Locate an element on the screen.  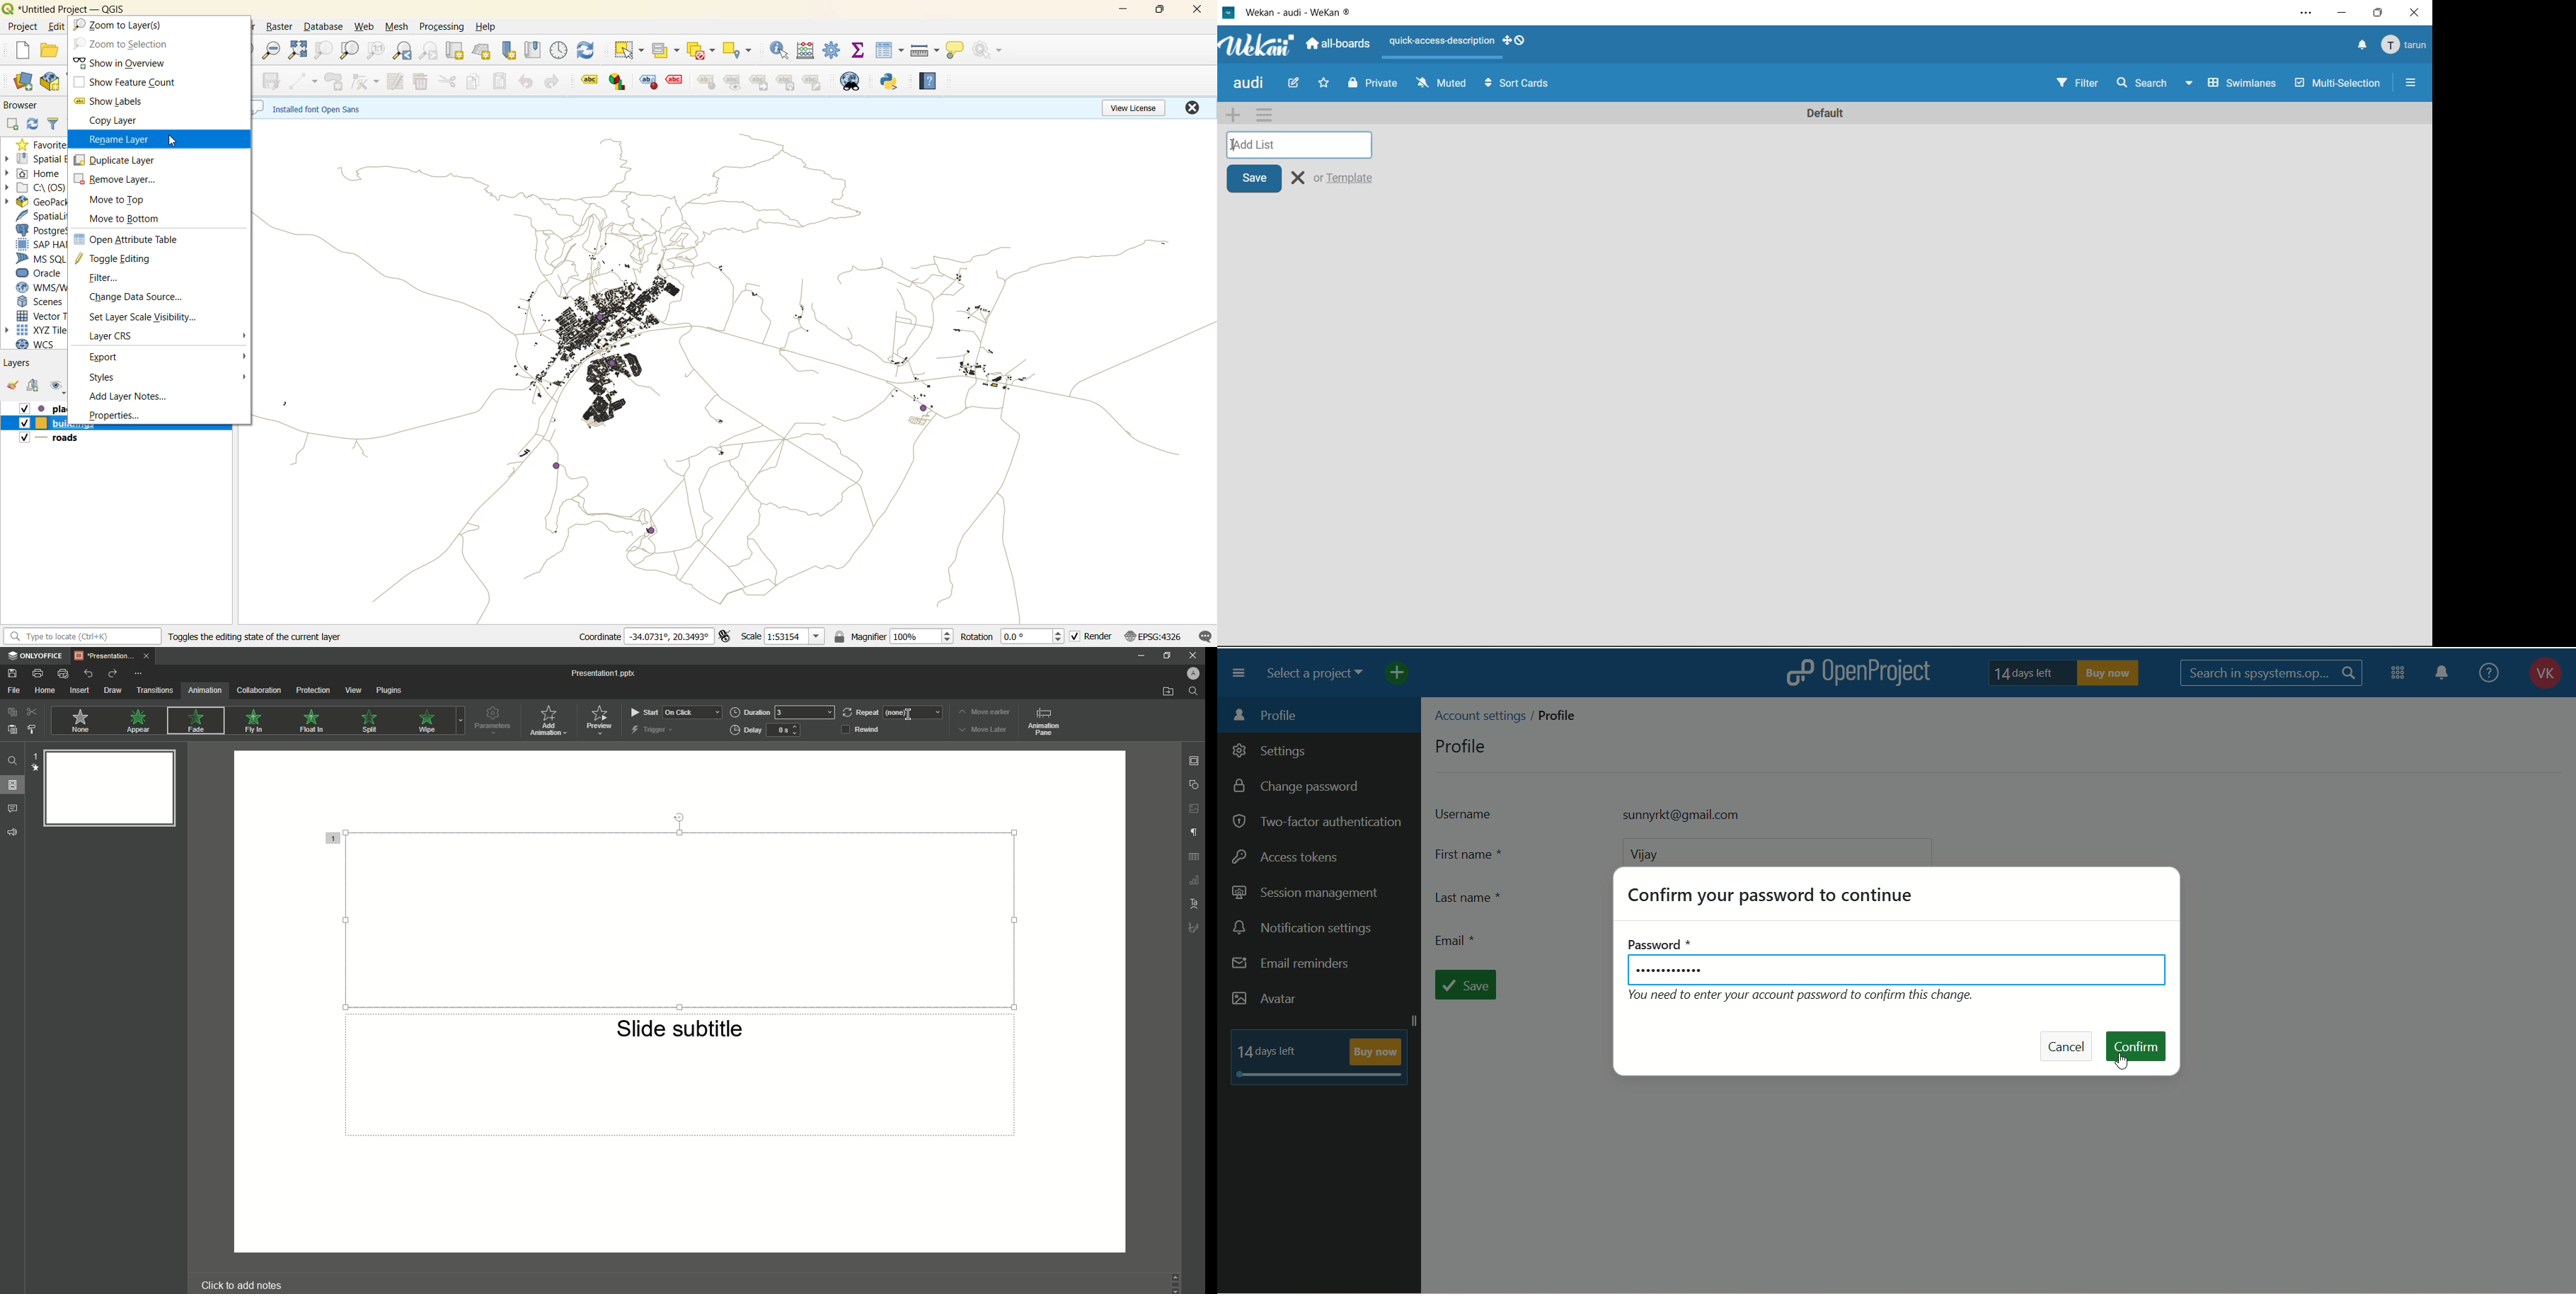
None is located at coordinates (80, 722).